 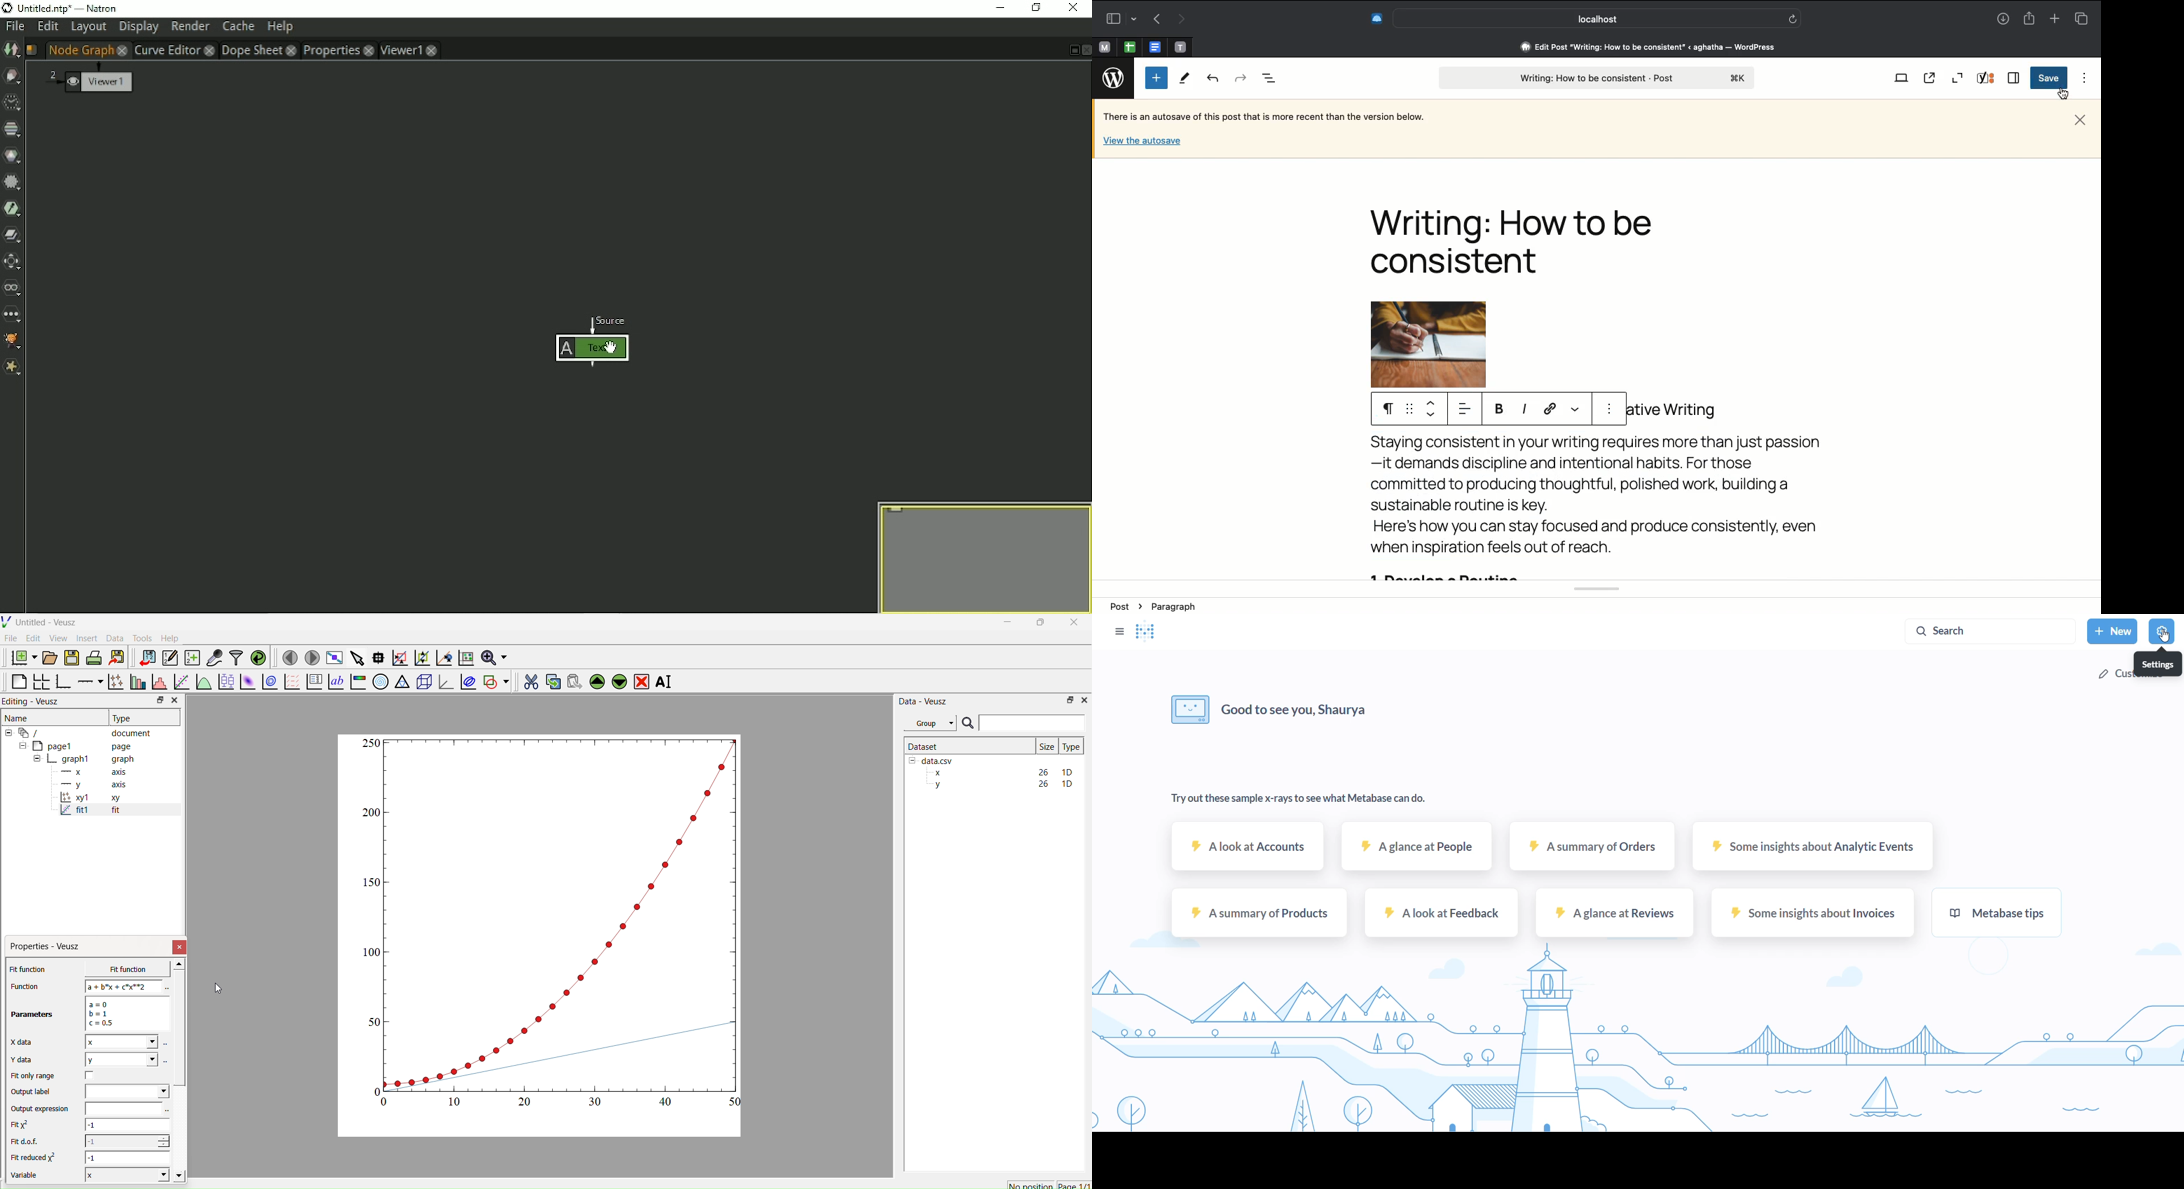 I want to click on Polar Graph, so click(x=380, y=682).